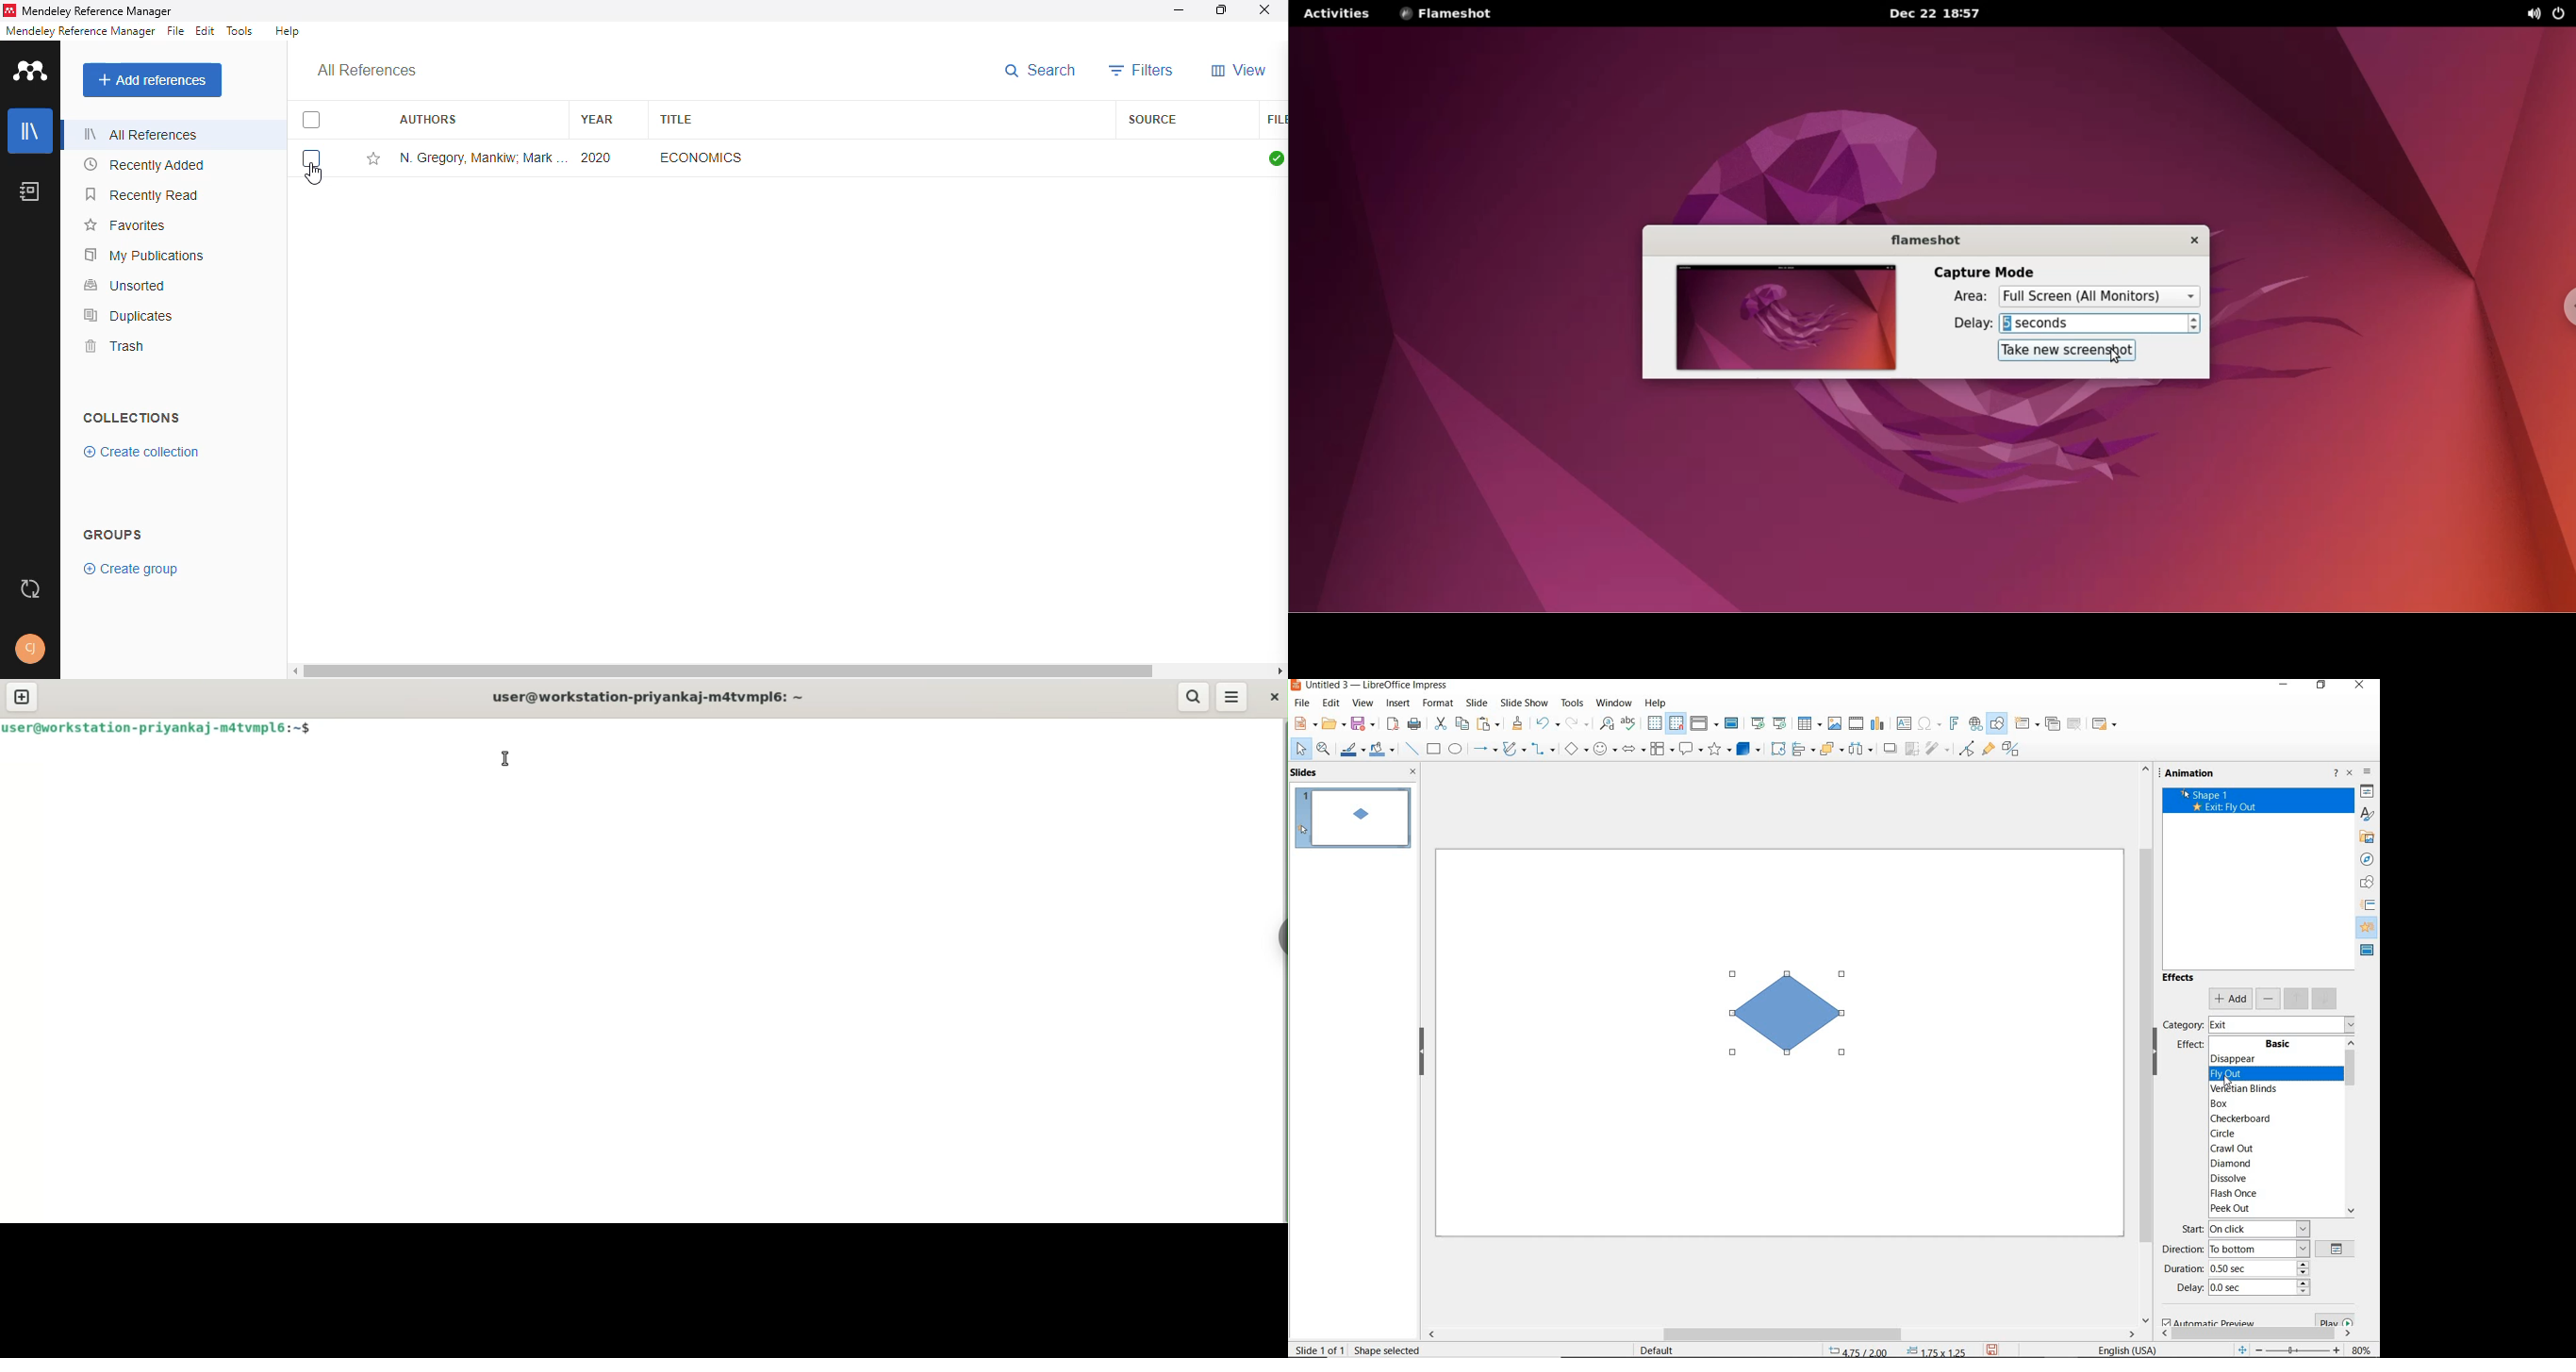  What do you see at coordinates (30, 70) in the screenshot?
I see `logo` at bounding box center [30, 70].